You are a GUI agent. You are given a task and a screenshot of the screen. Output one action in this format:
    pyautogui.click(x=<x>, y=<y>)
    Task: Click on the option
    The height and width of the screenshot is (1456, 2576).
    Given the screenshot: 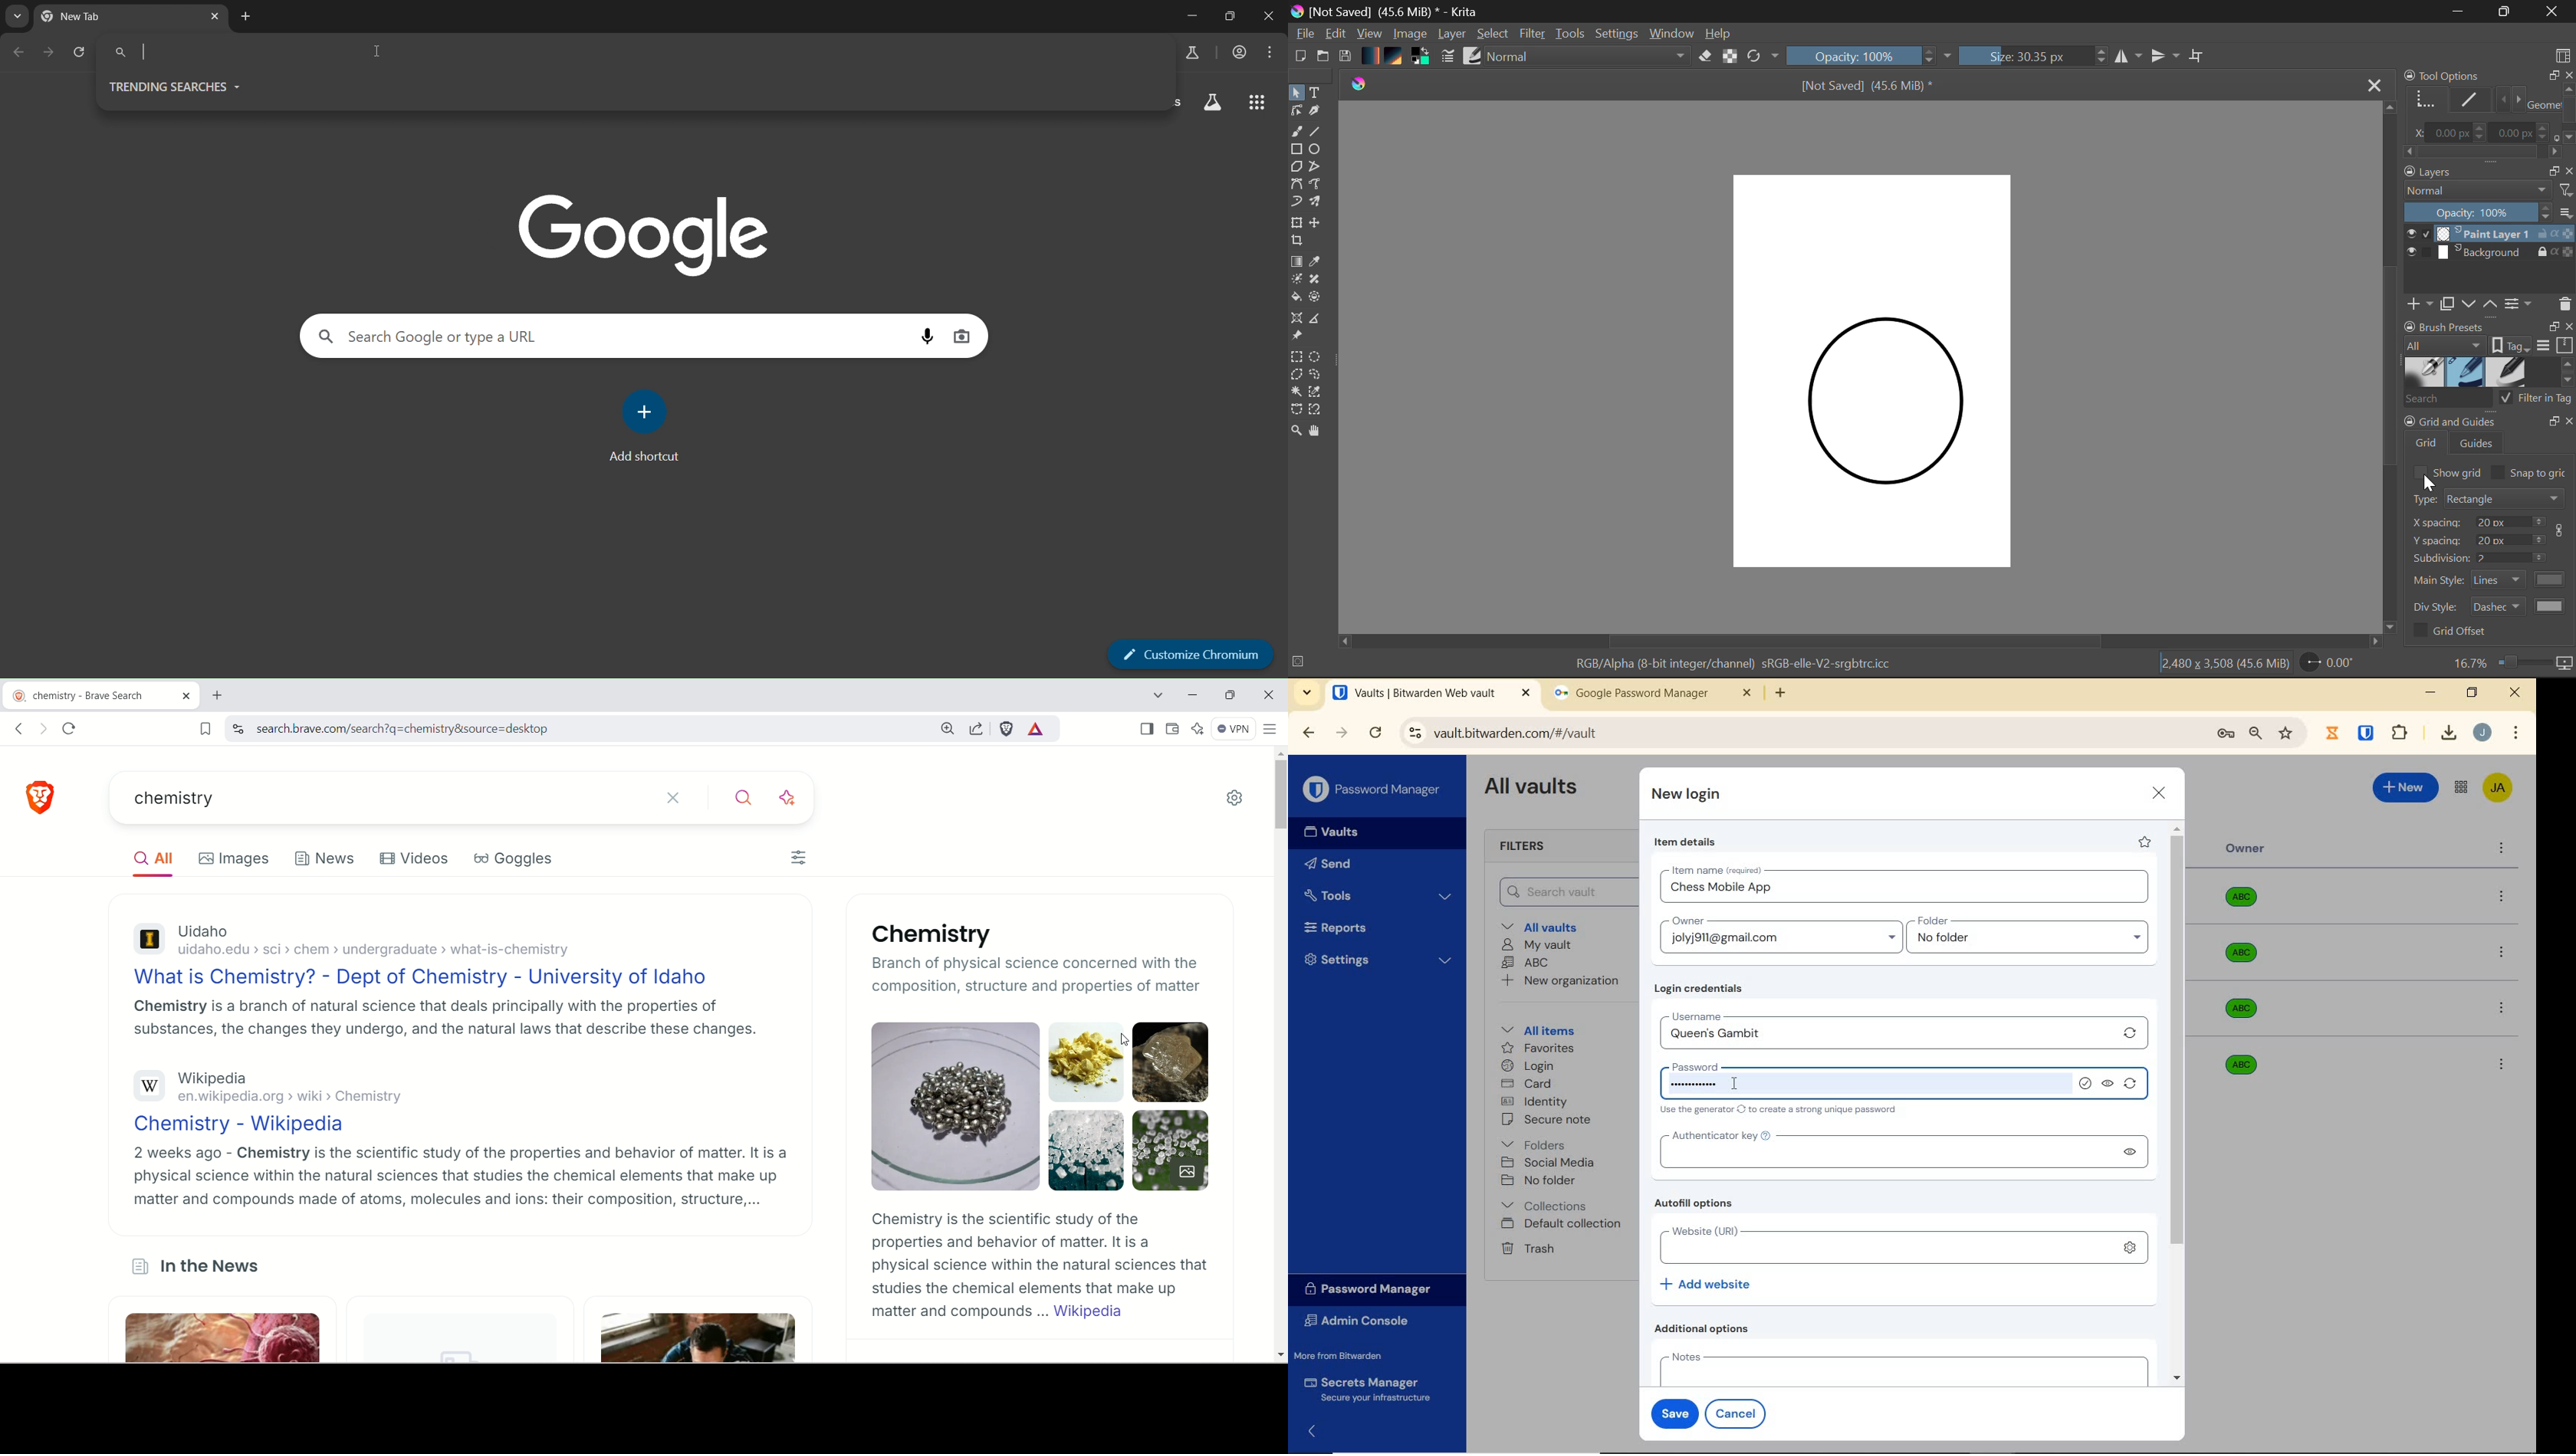 What is the action you would take?
    pyautogui.click(x=2505, y=898)
    